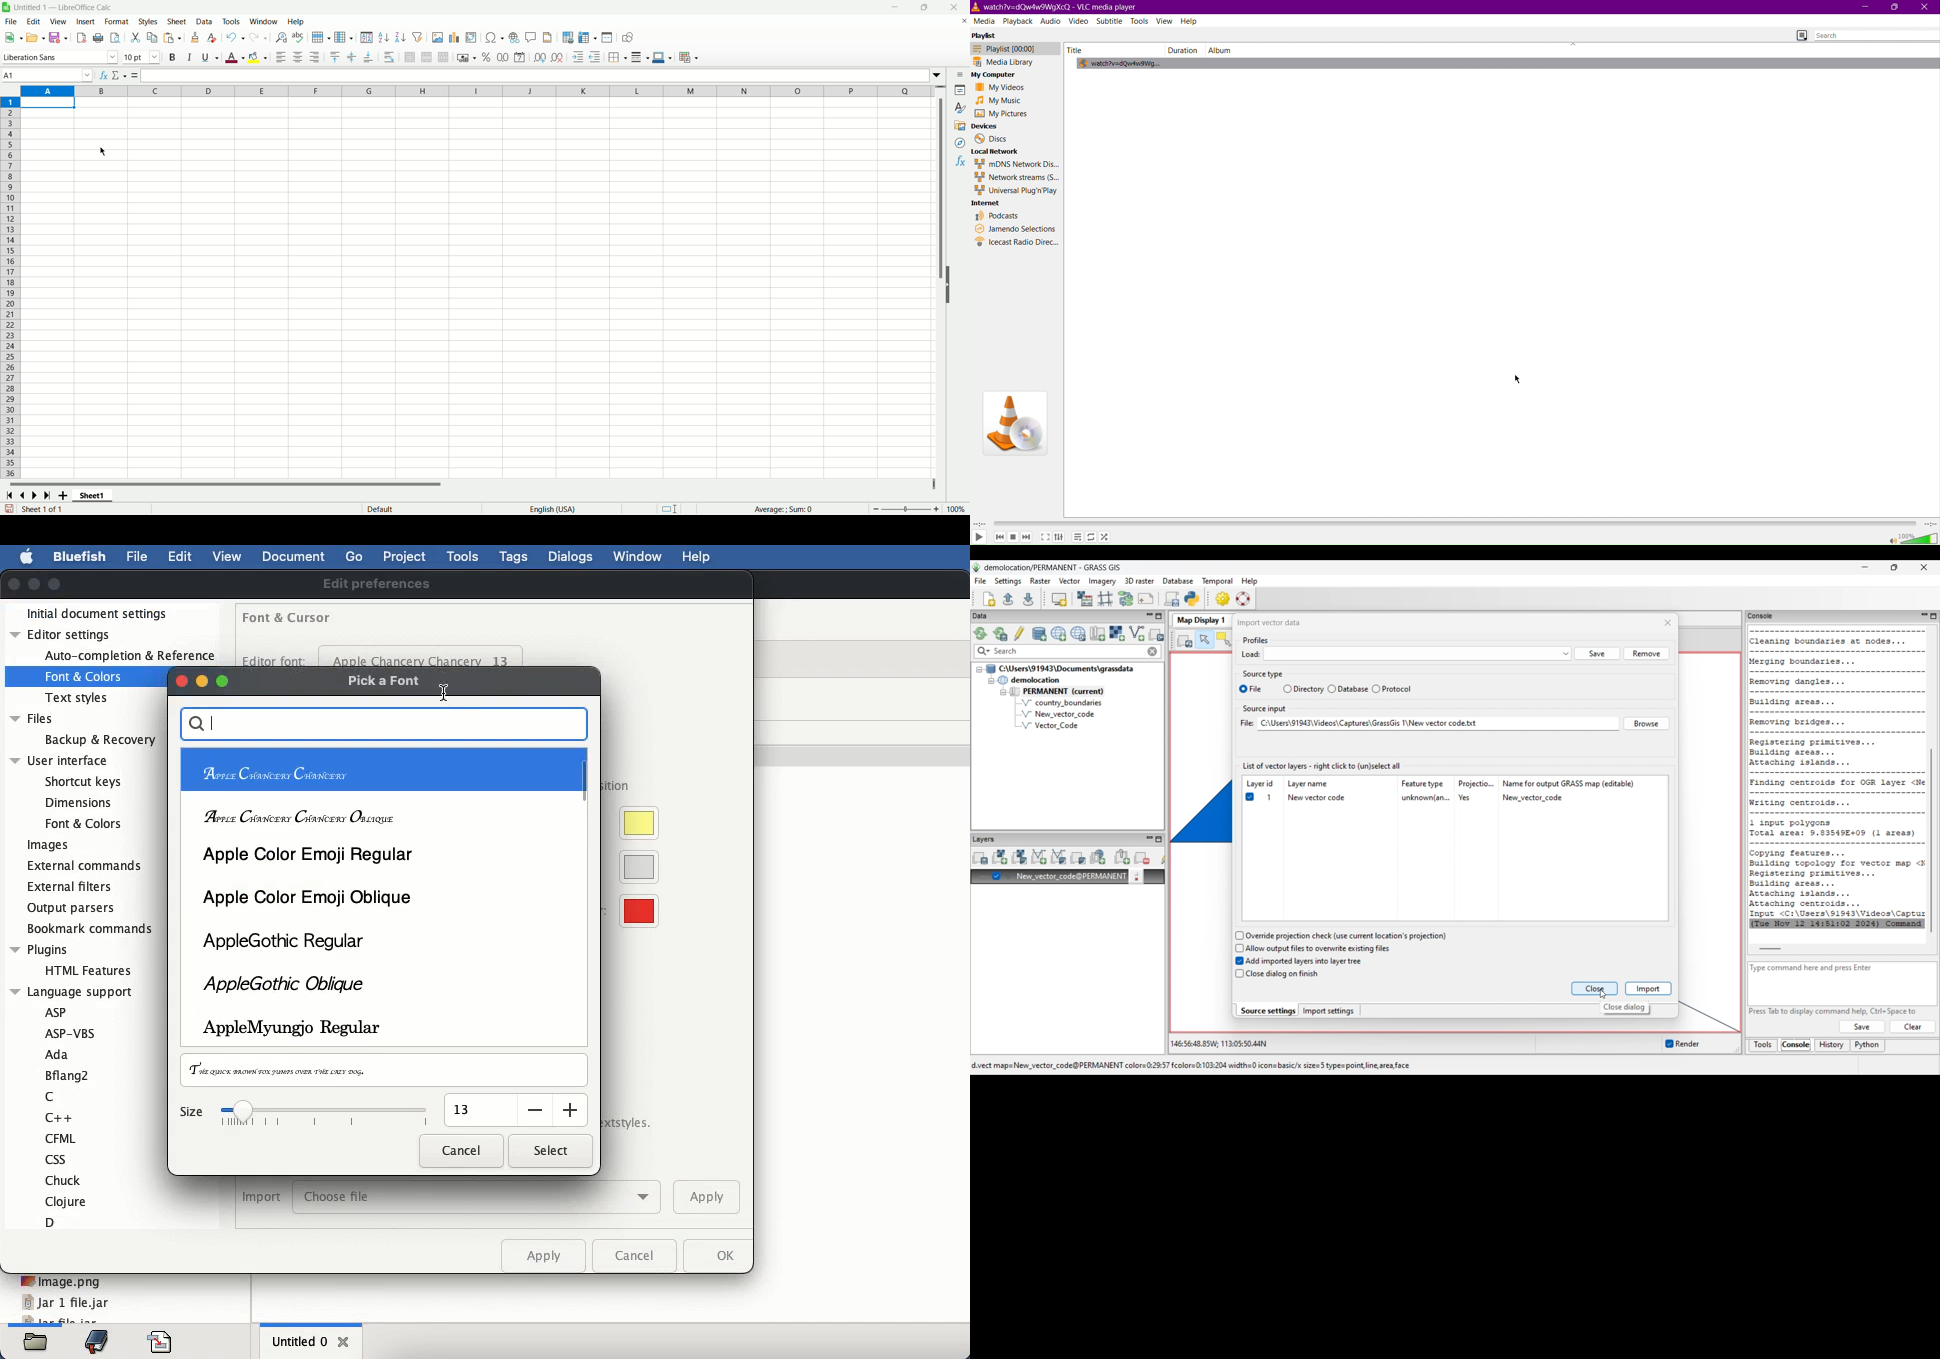  What do you see at coordinates (70, 887) in the screenshot?
I see `external filters ` at bounding box center [70, 887].